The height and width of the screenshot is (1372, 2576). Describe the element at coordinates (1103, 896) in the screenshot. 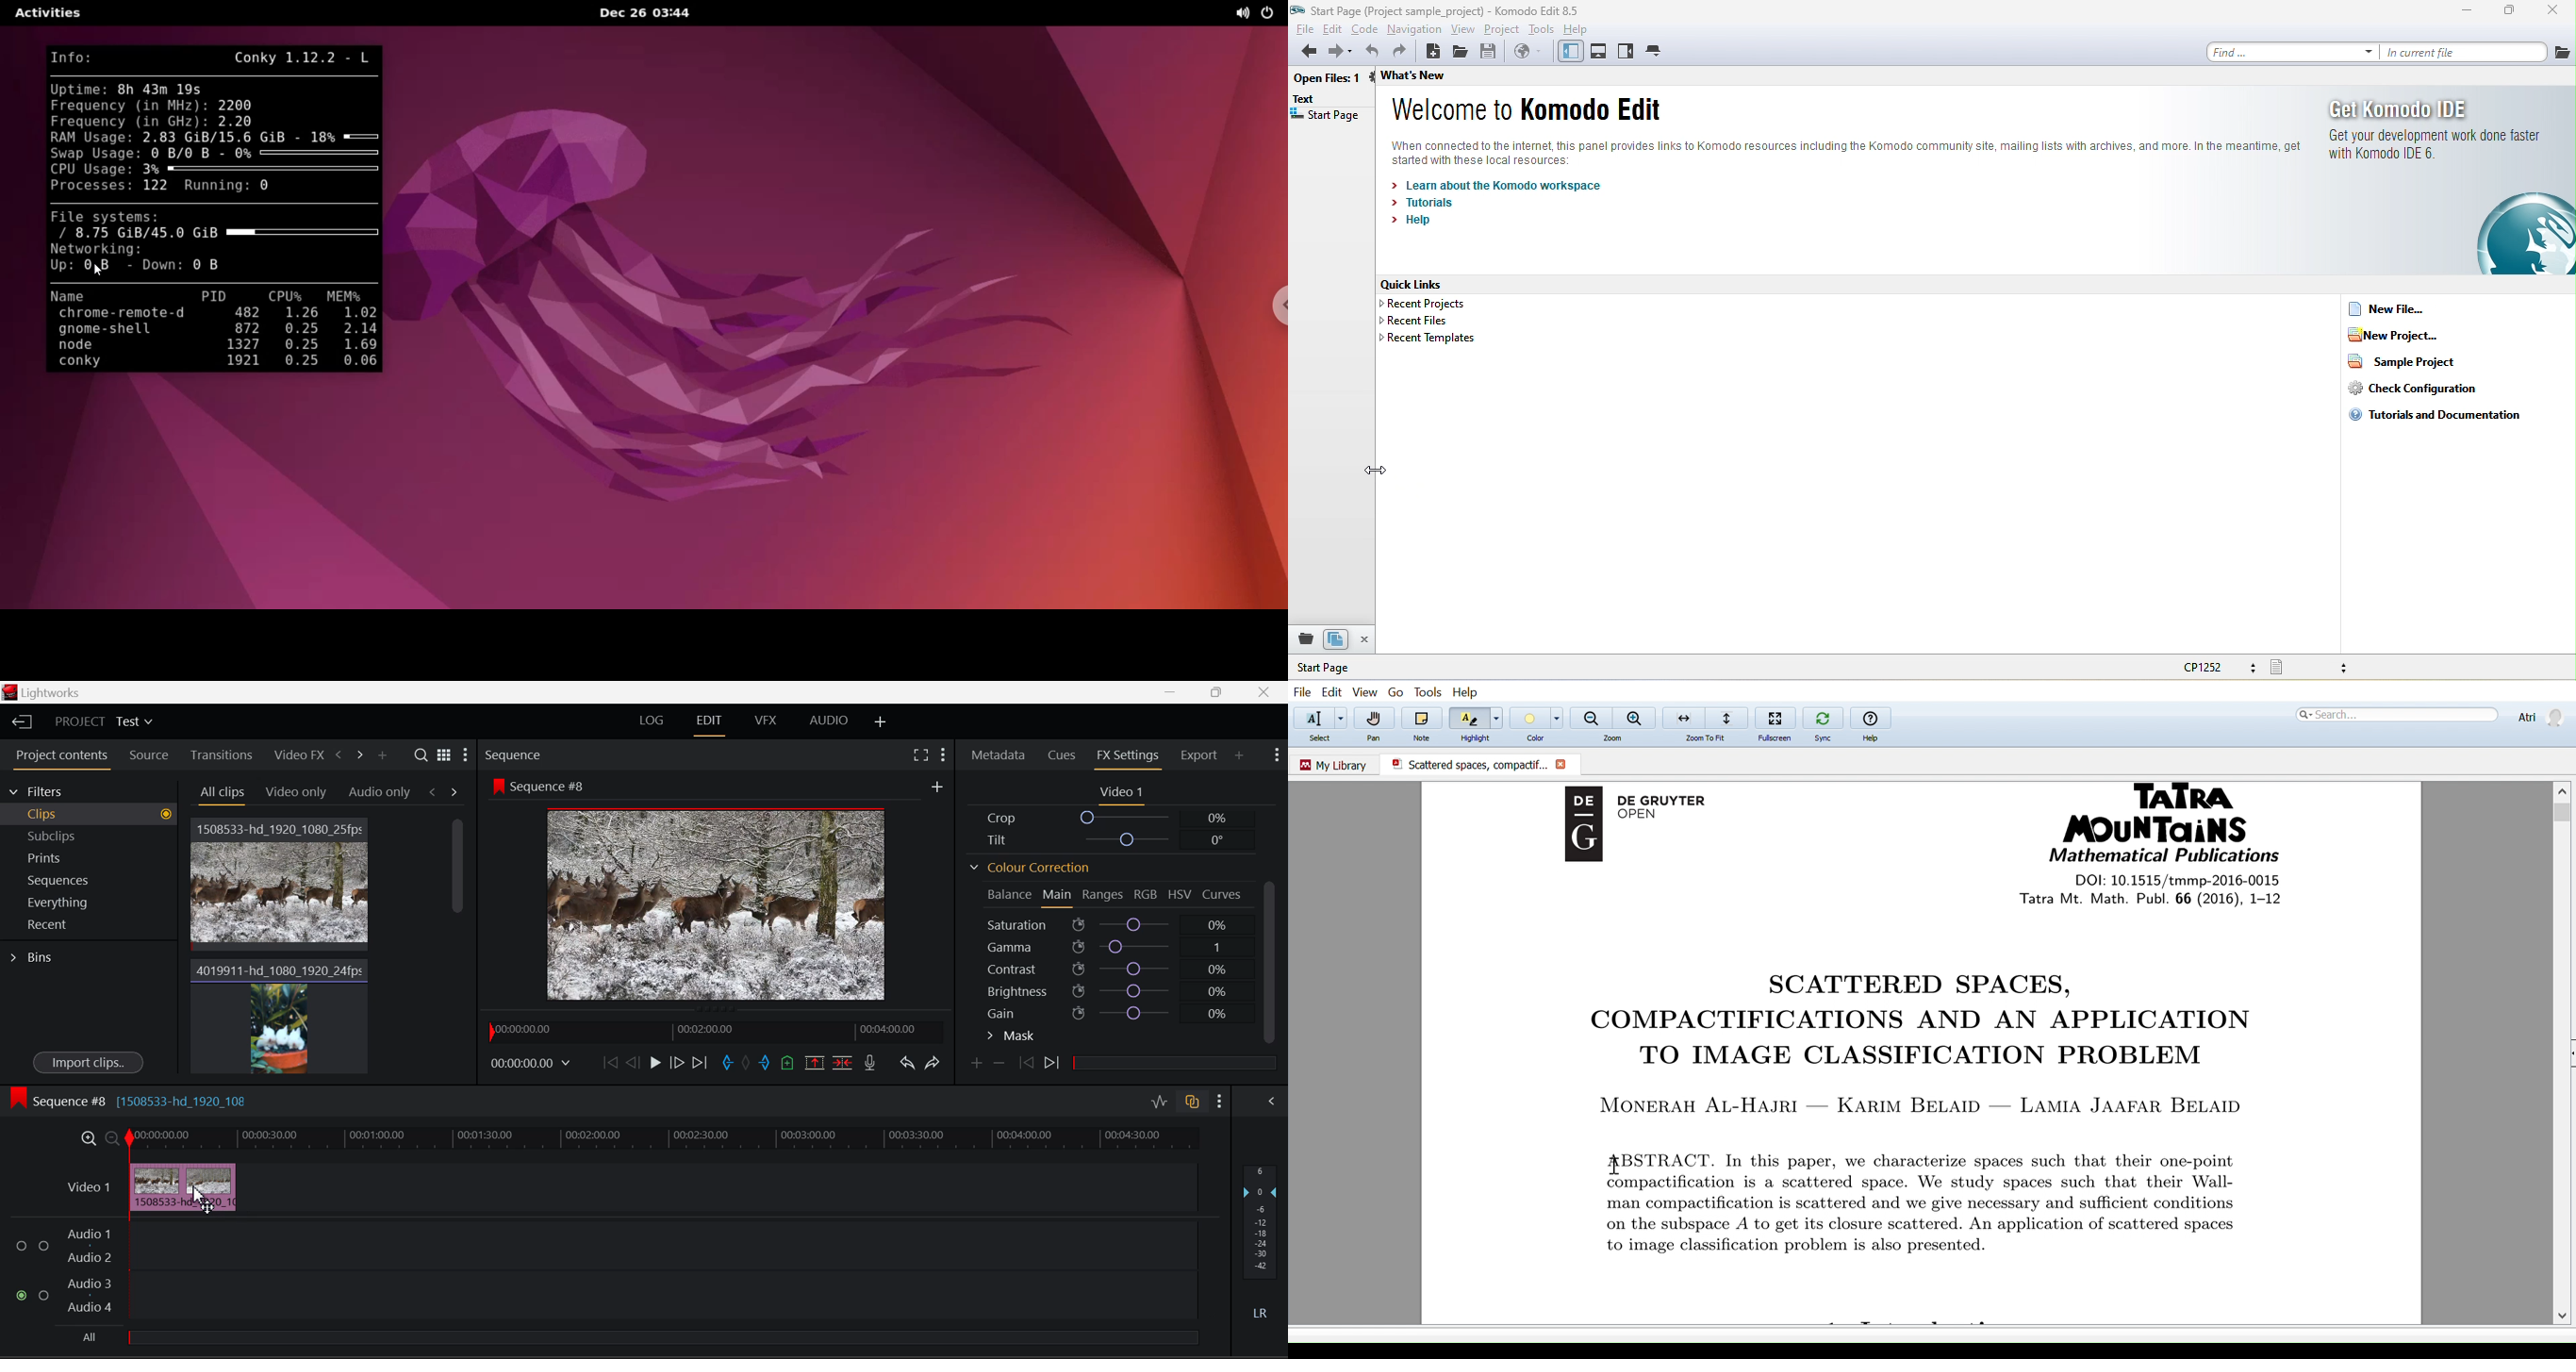

I see `Ranges` at that location.